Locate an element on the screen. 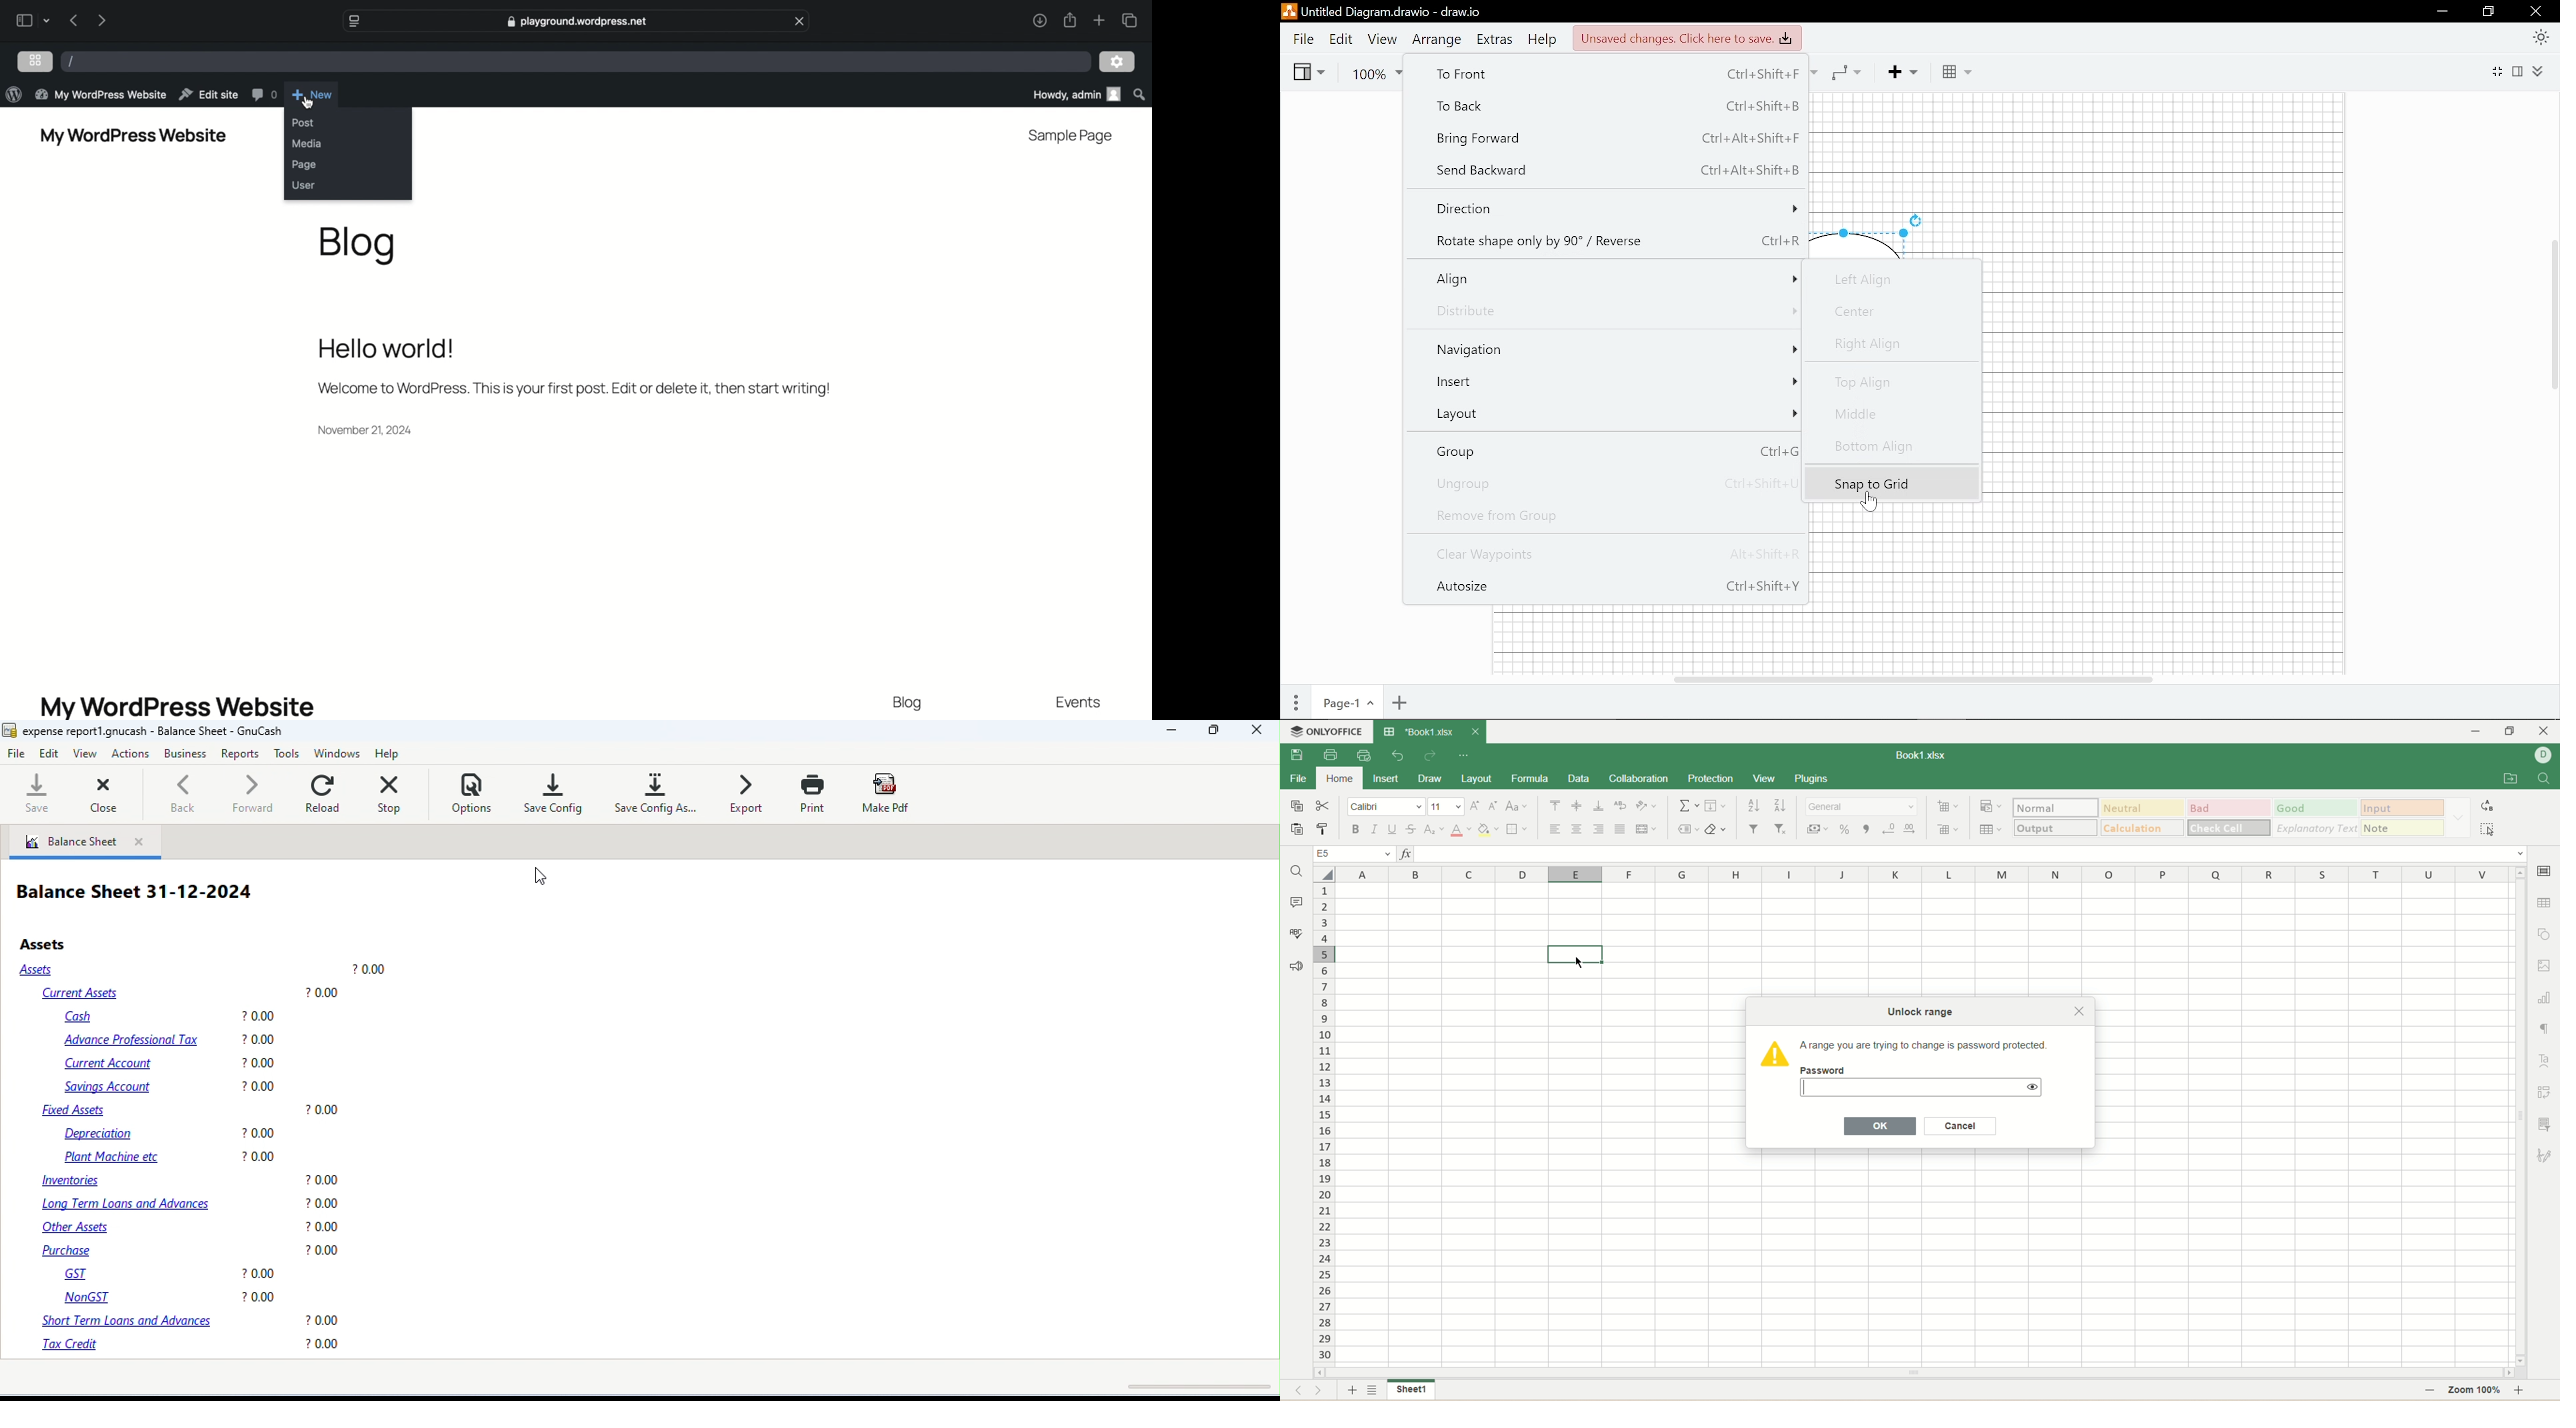  edit is located at coordinates (51, 755).